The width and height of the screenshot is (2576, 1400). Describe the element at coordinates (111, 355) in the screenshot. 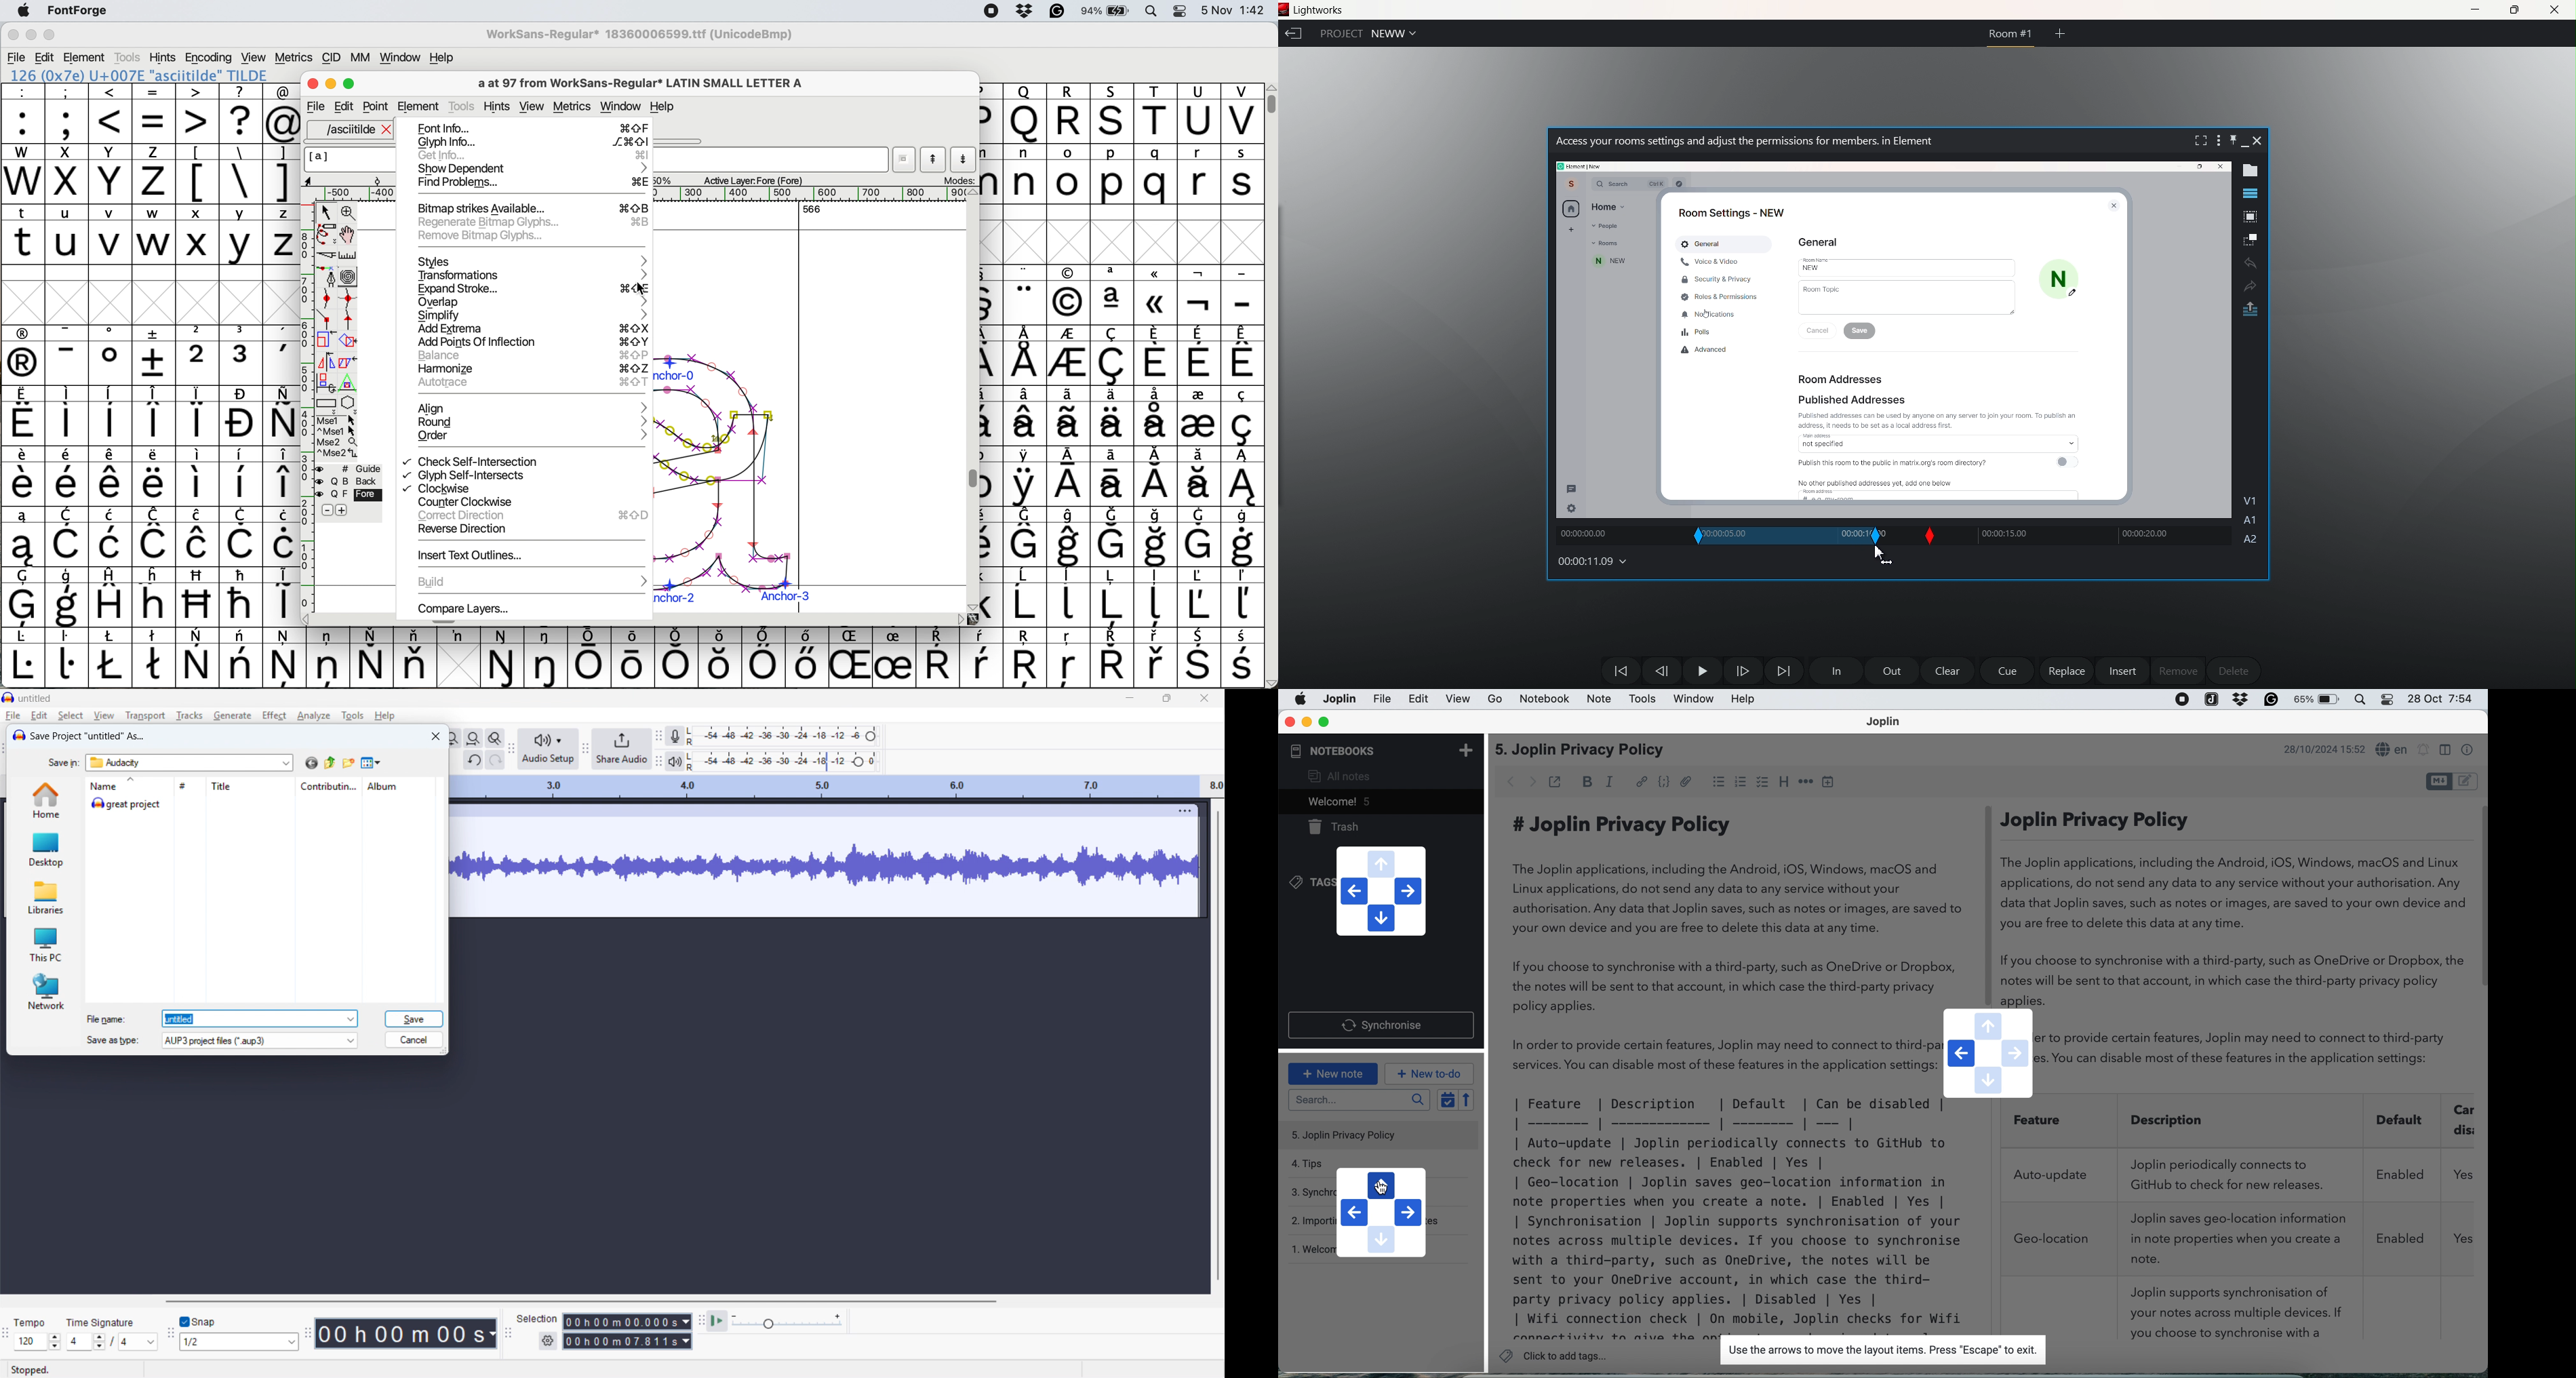

I see `symbol` at that location.